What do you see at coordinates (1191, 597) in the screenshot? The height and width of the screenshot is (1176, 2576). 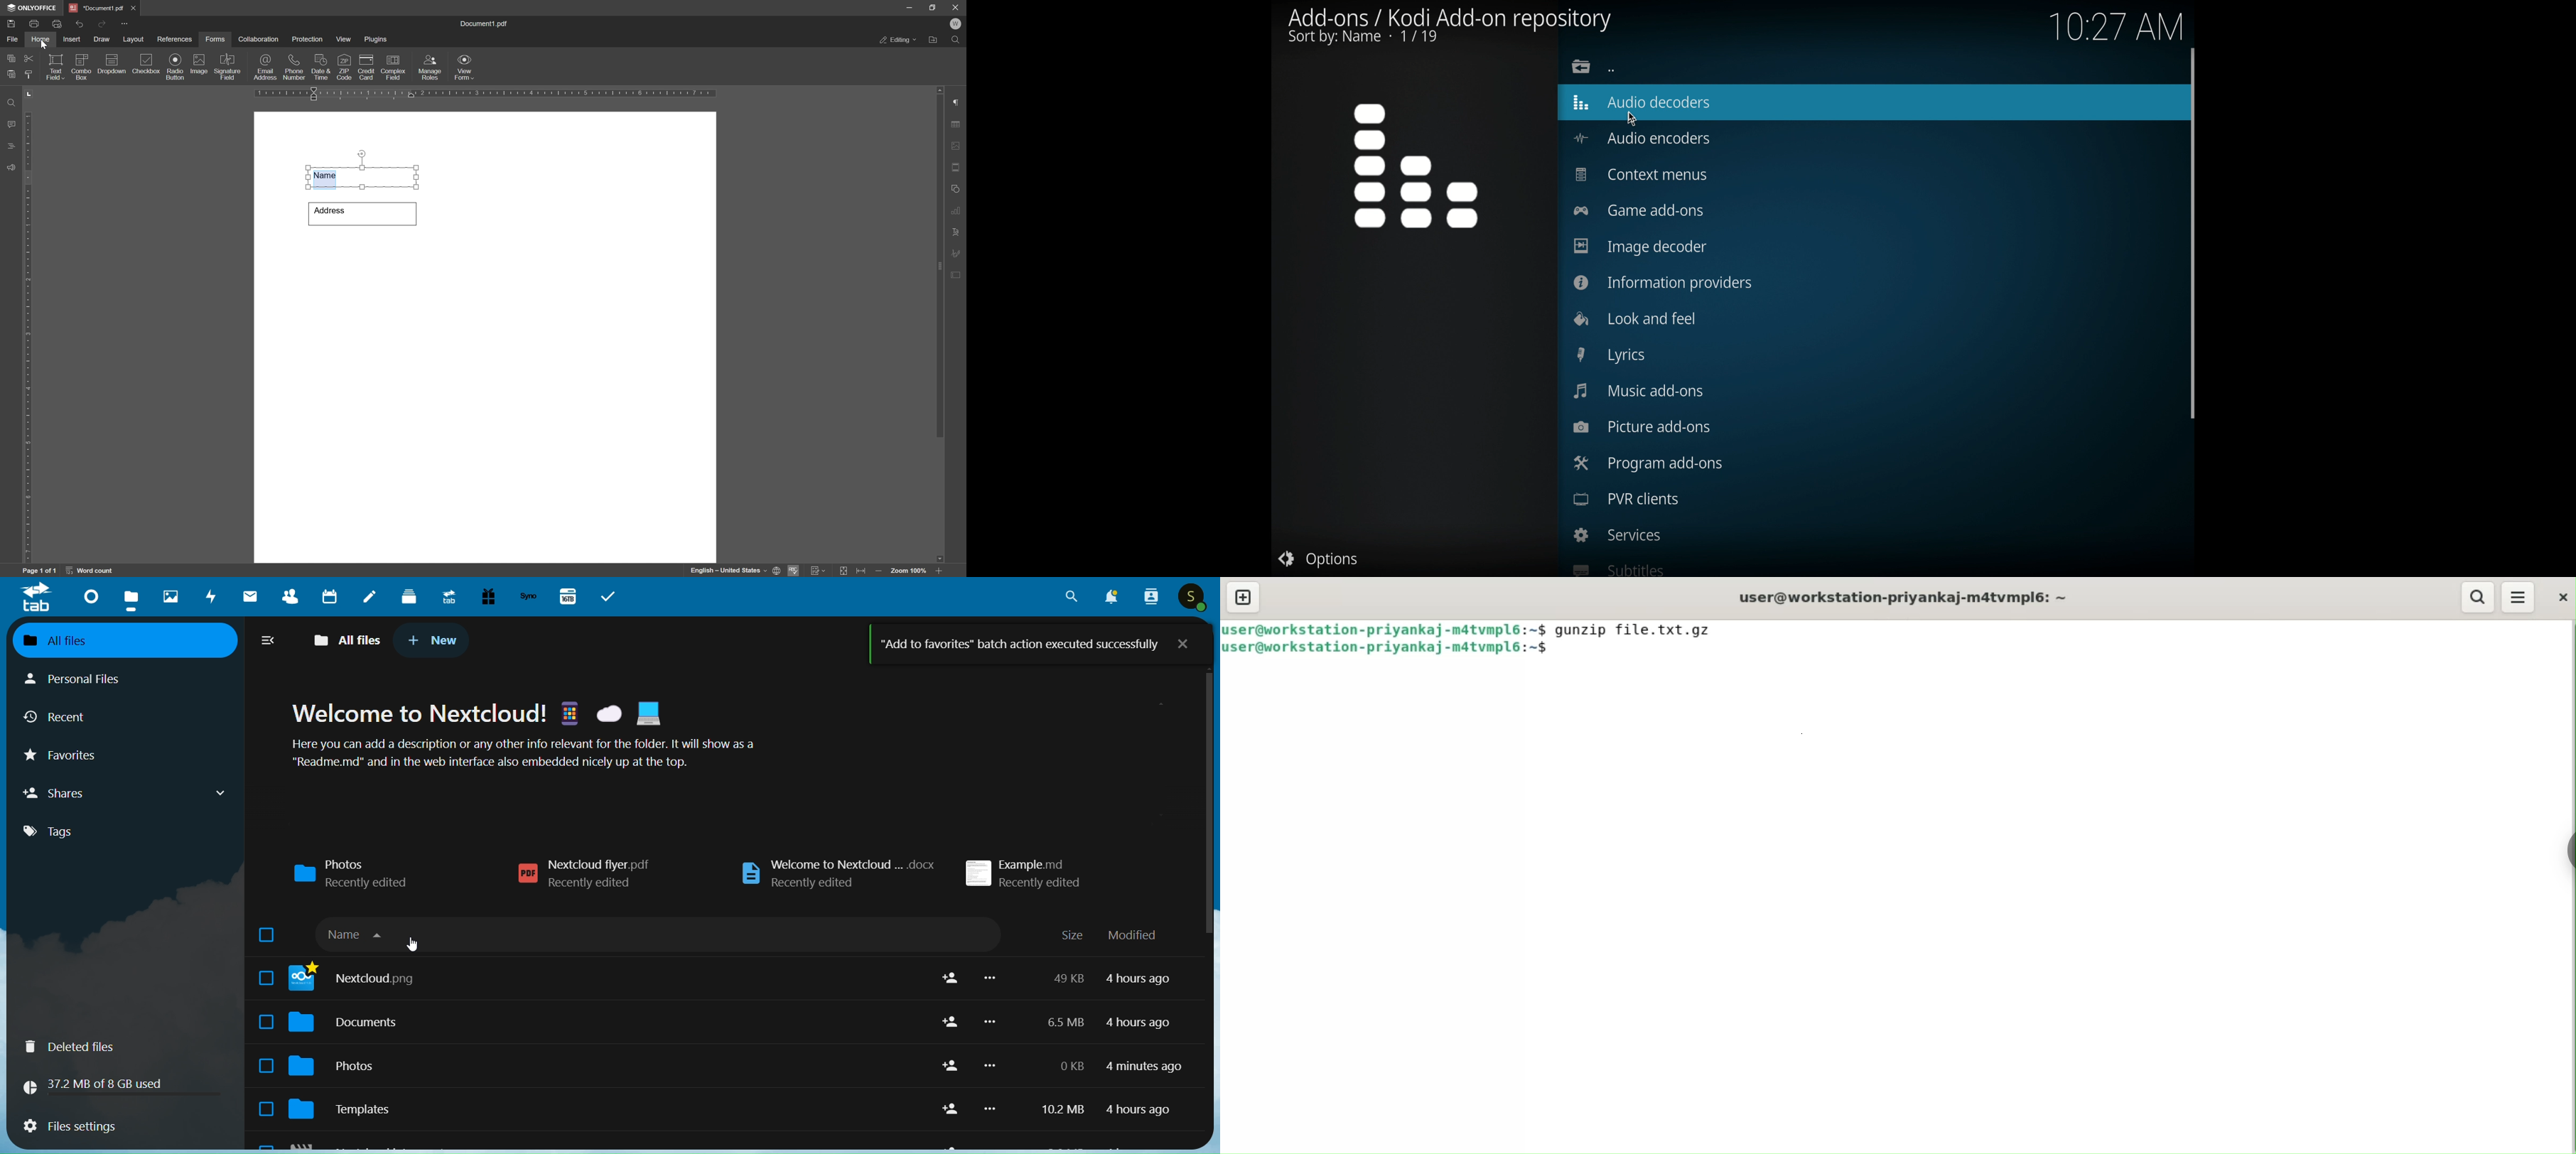 I see `user` at bounding box center [1191, 597].